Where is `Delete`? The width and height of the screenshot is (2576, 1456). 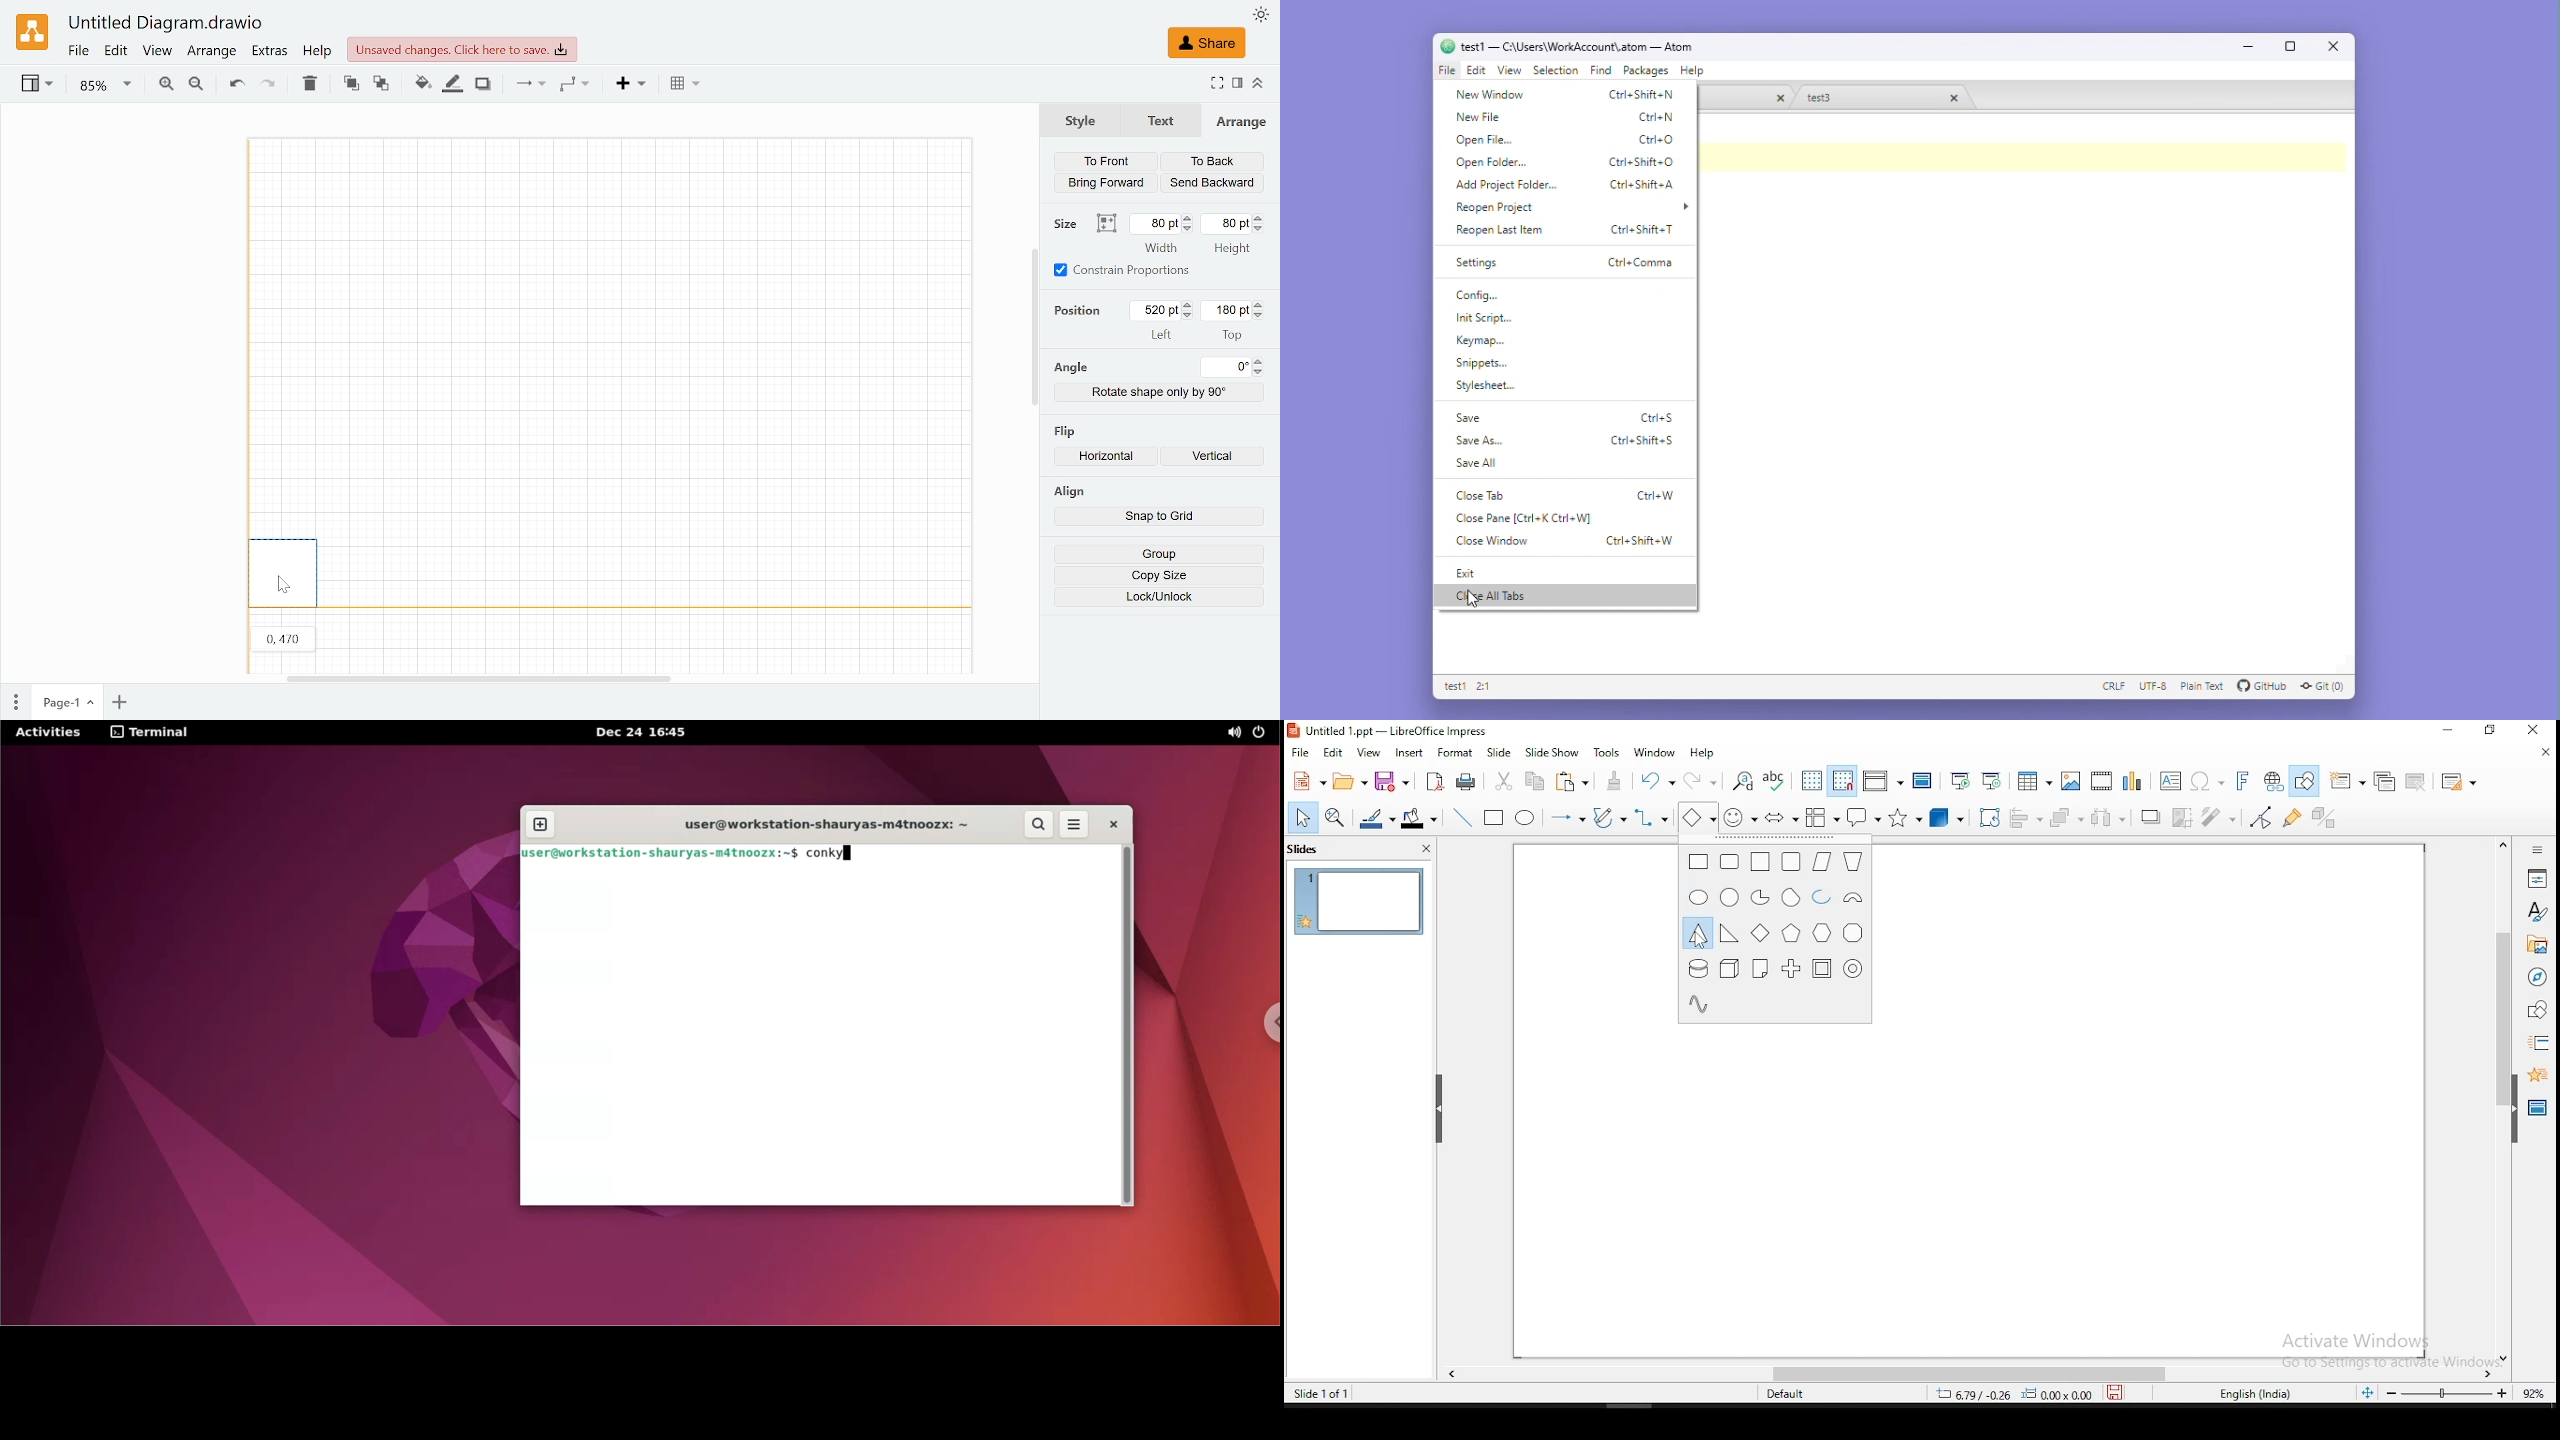 Delete is located at coordinates (309, 83).